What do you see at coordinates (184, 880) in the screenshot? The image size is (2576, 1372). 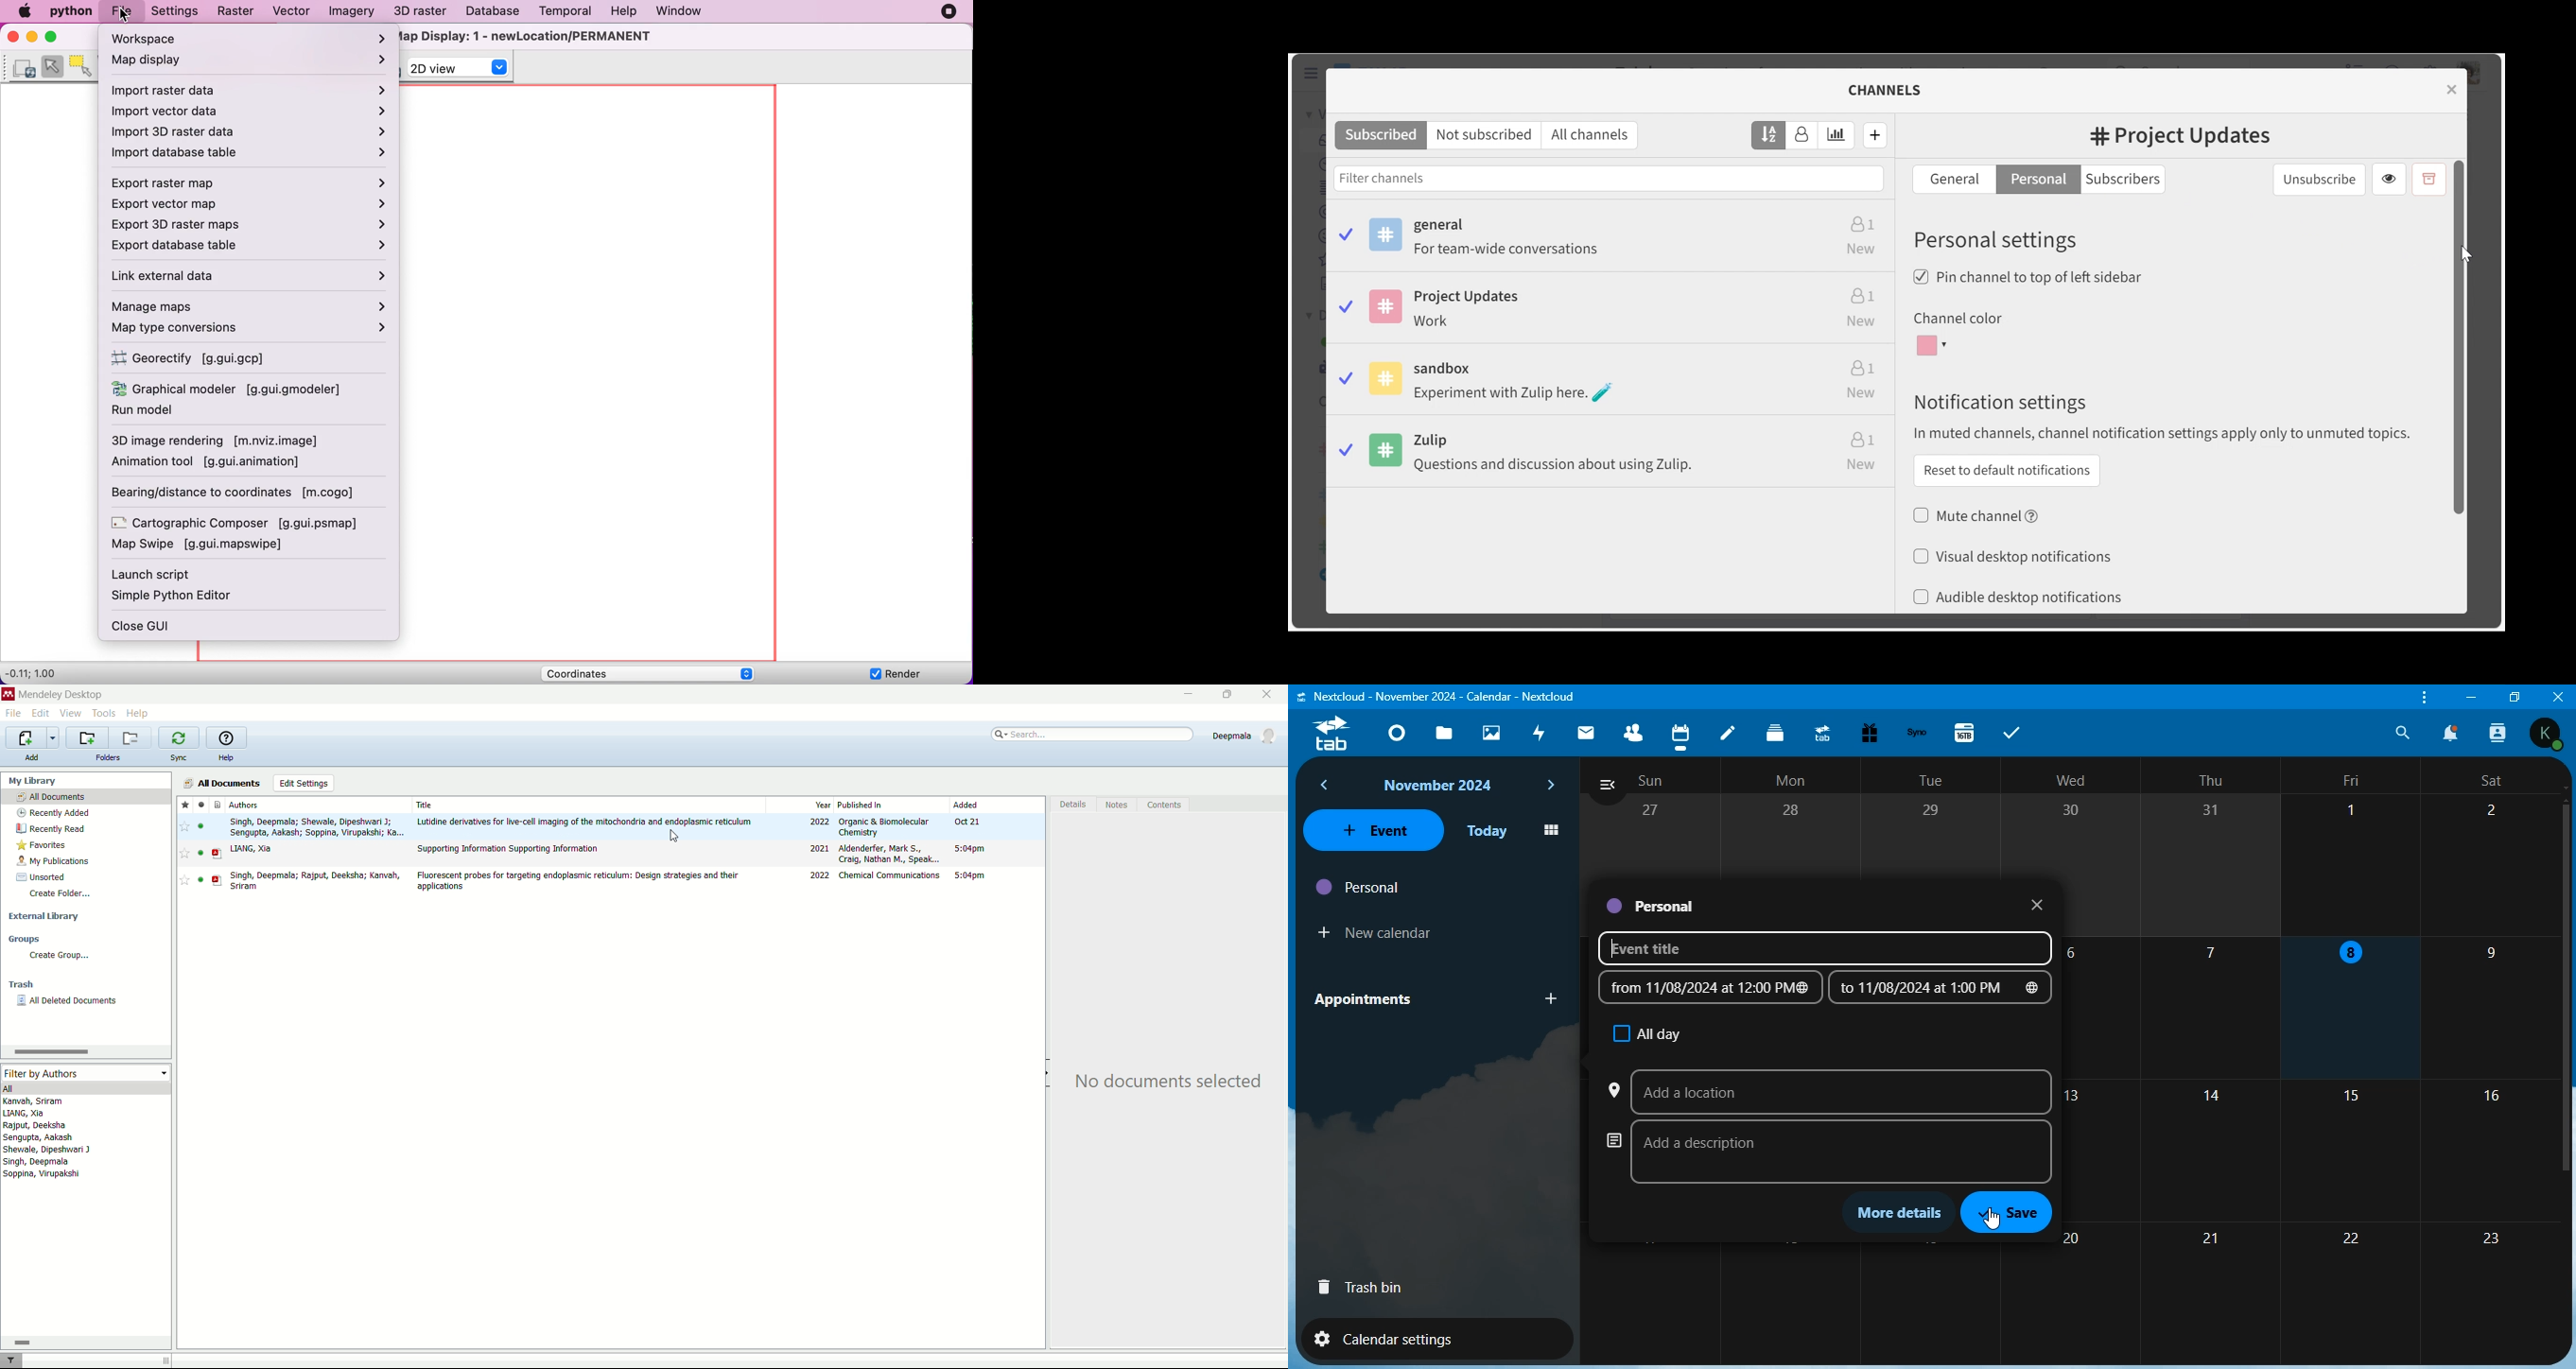 I see `favorite` at bounding box center [184, 880].